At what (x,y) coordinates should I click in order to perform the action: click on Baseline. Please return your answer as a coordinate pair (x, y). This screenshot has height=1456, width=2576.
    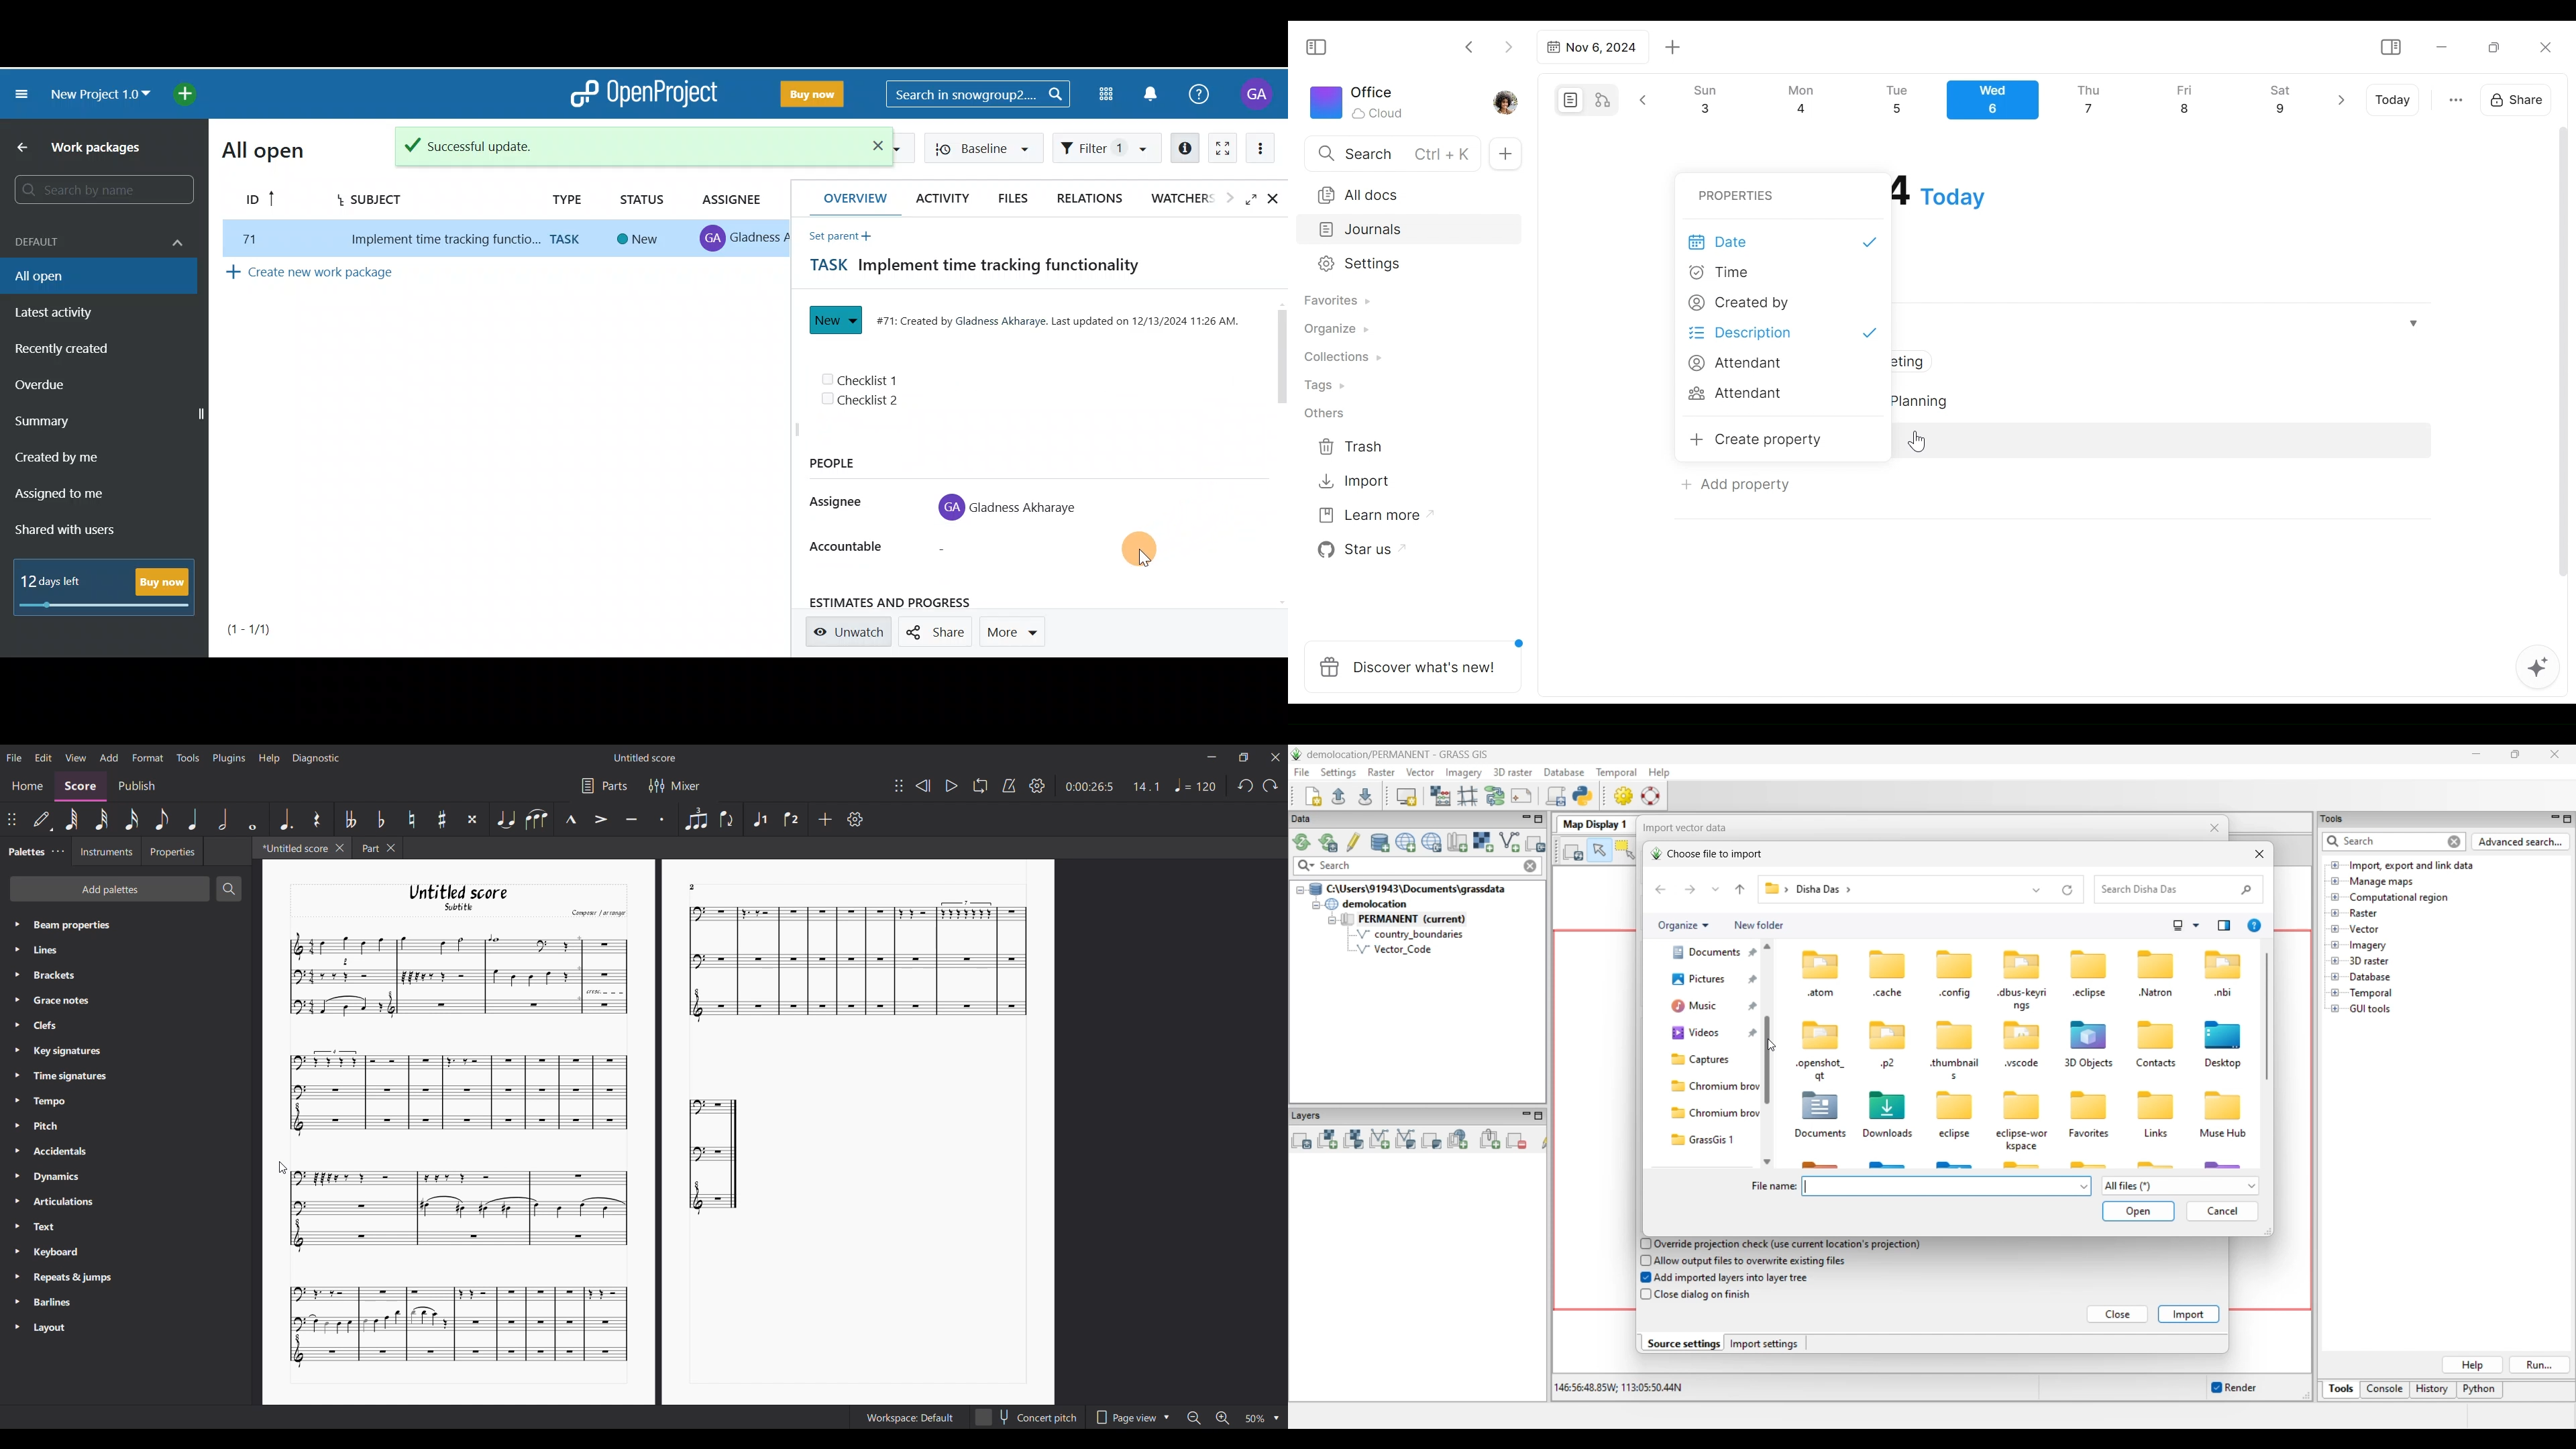
    Looking at the image, I should click on (989, 148).